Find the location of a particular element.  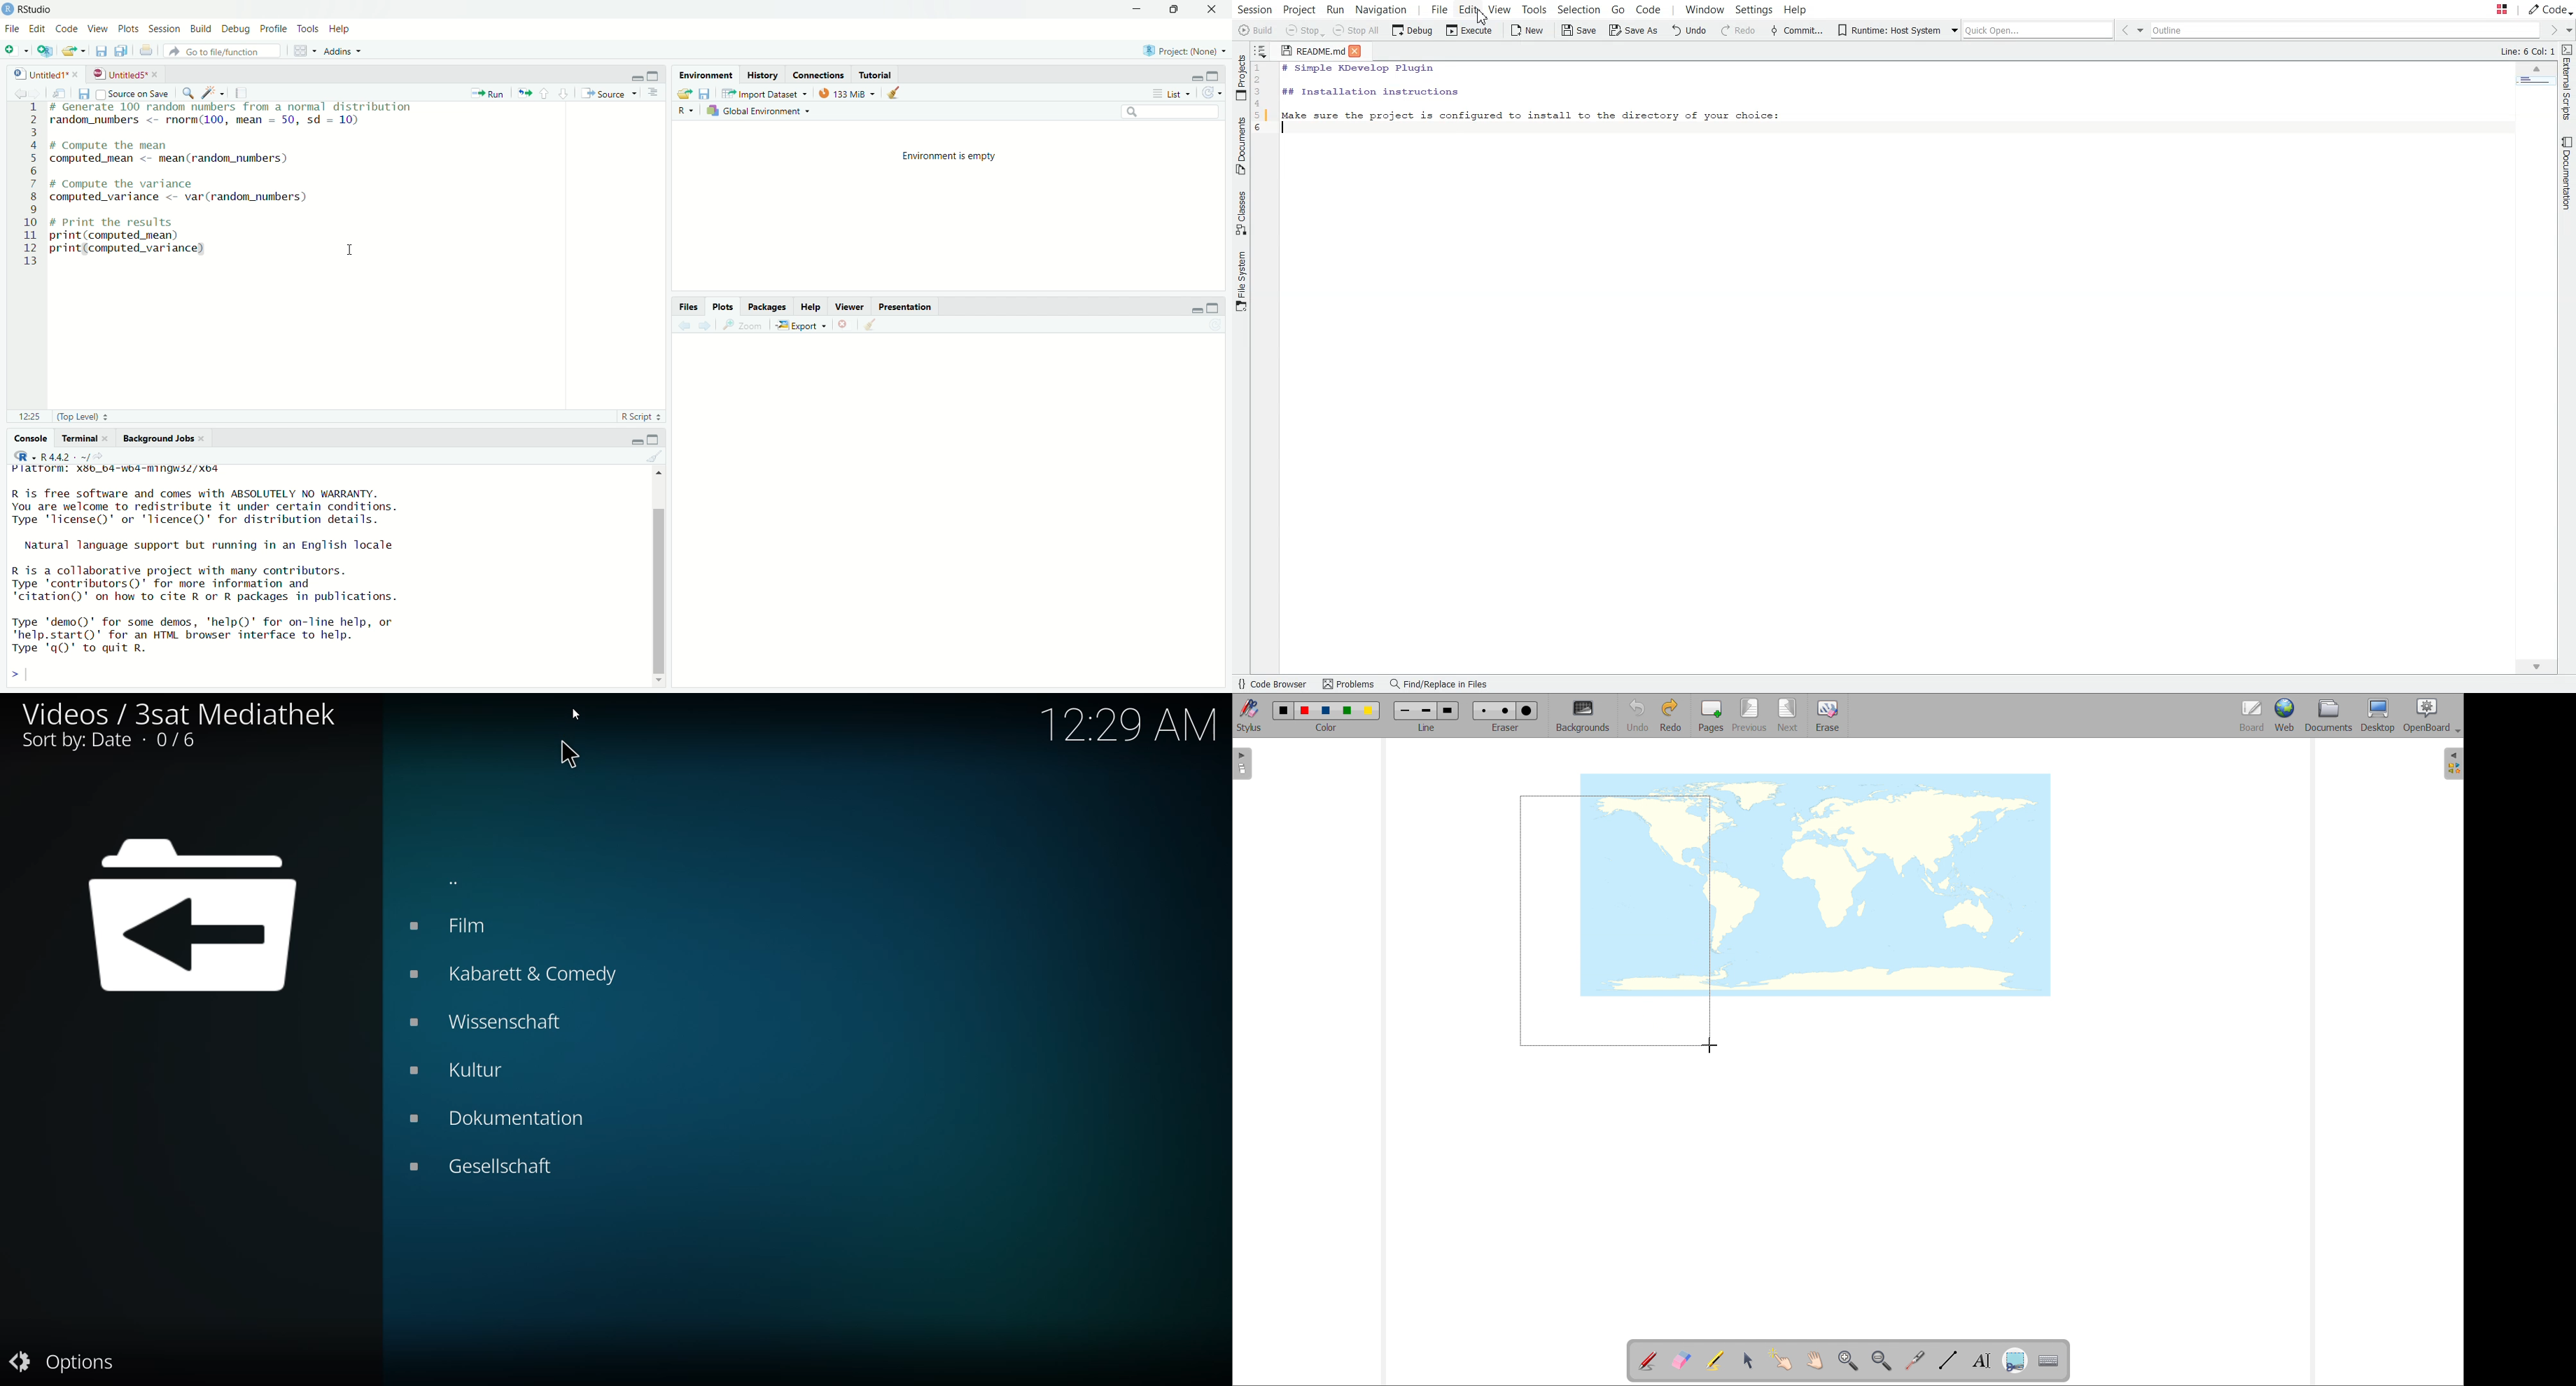

move down is located at coordinates (658, 677).